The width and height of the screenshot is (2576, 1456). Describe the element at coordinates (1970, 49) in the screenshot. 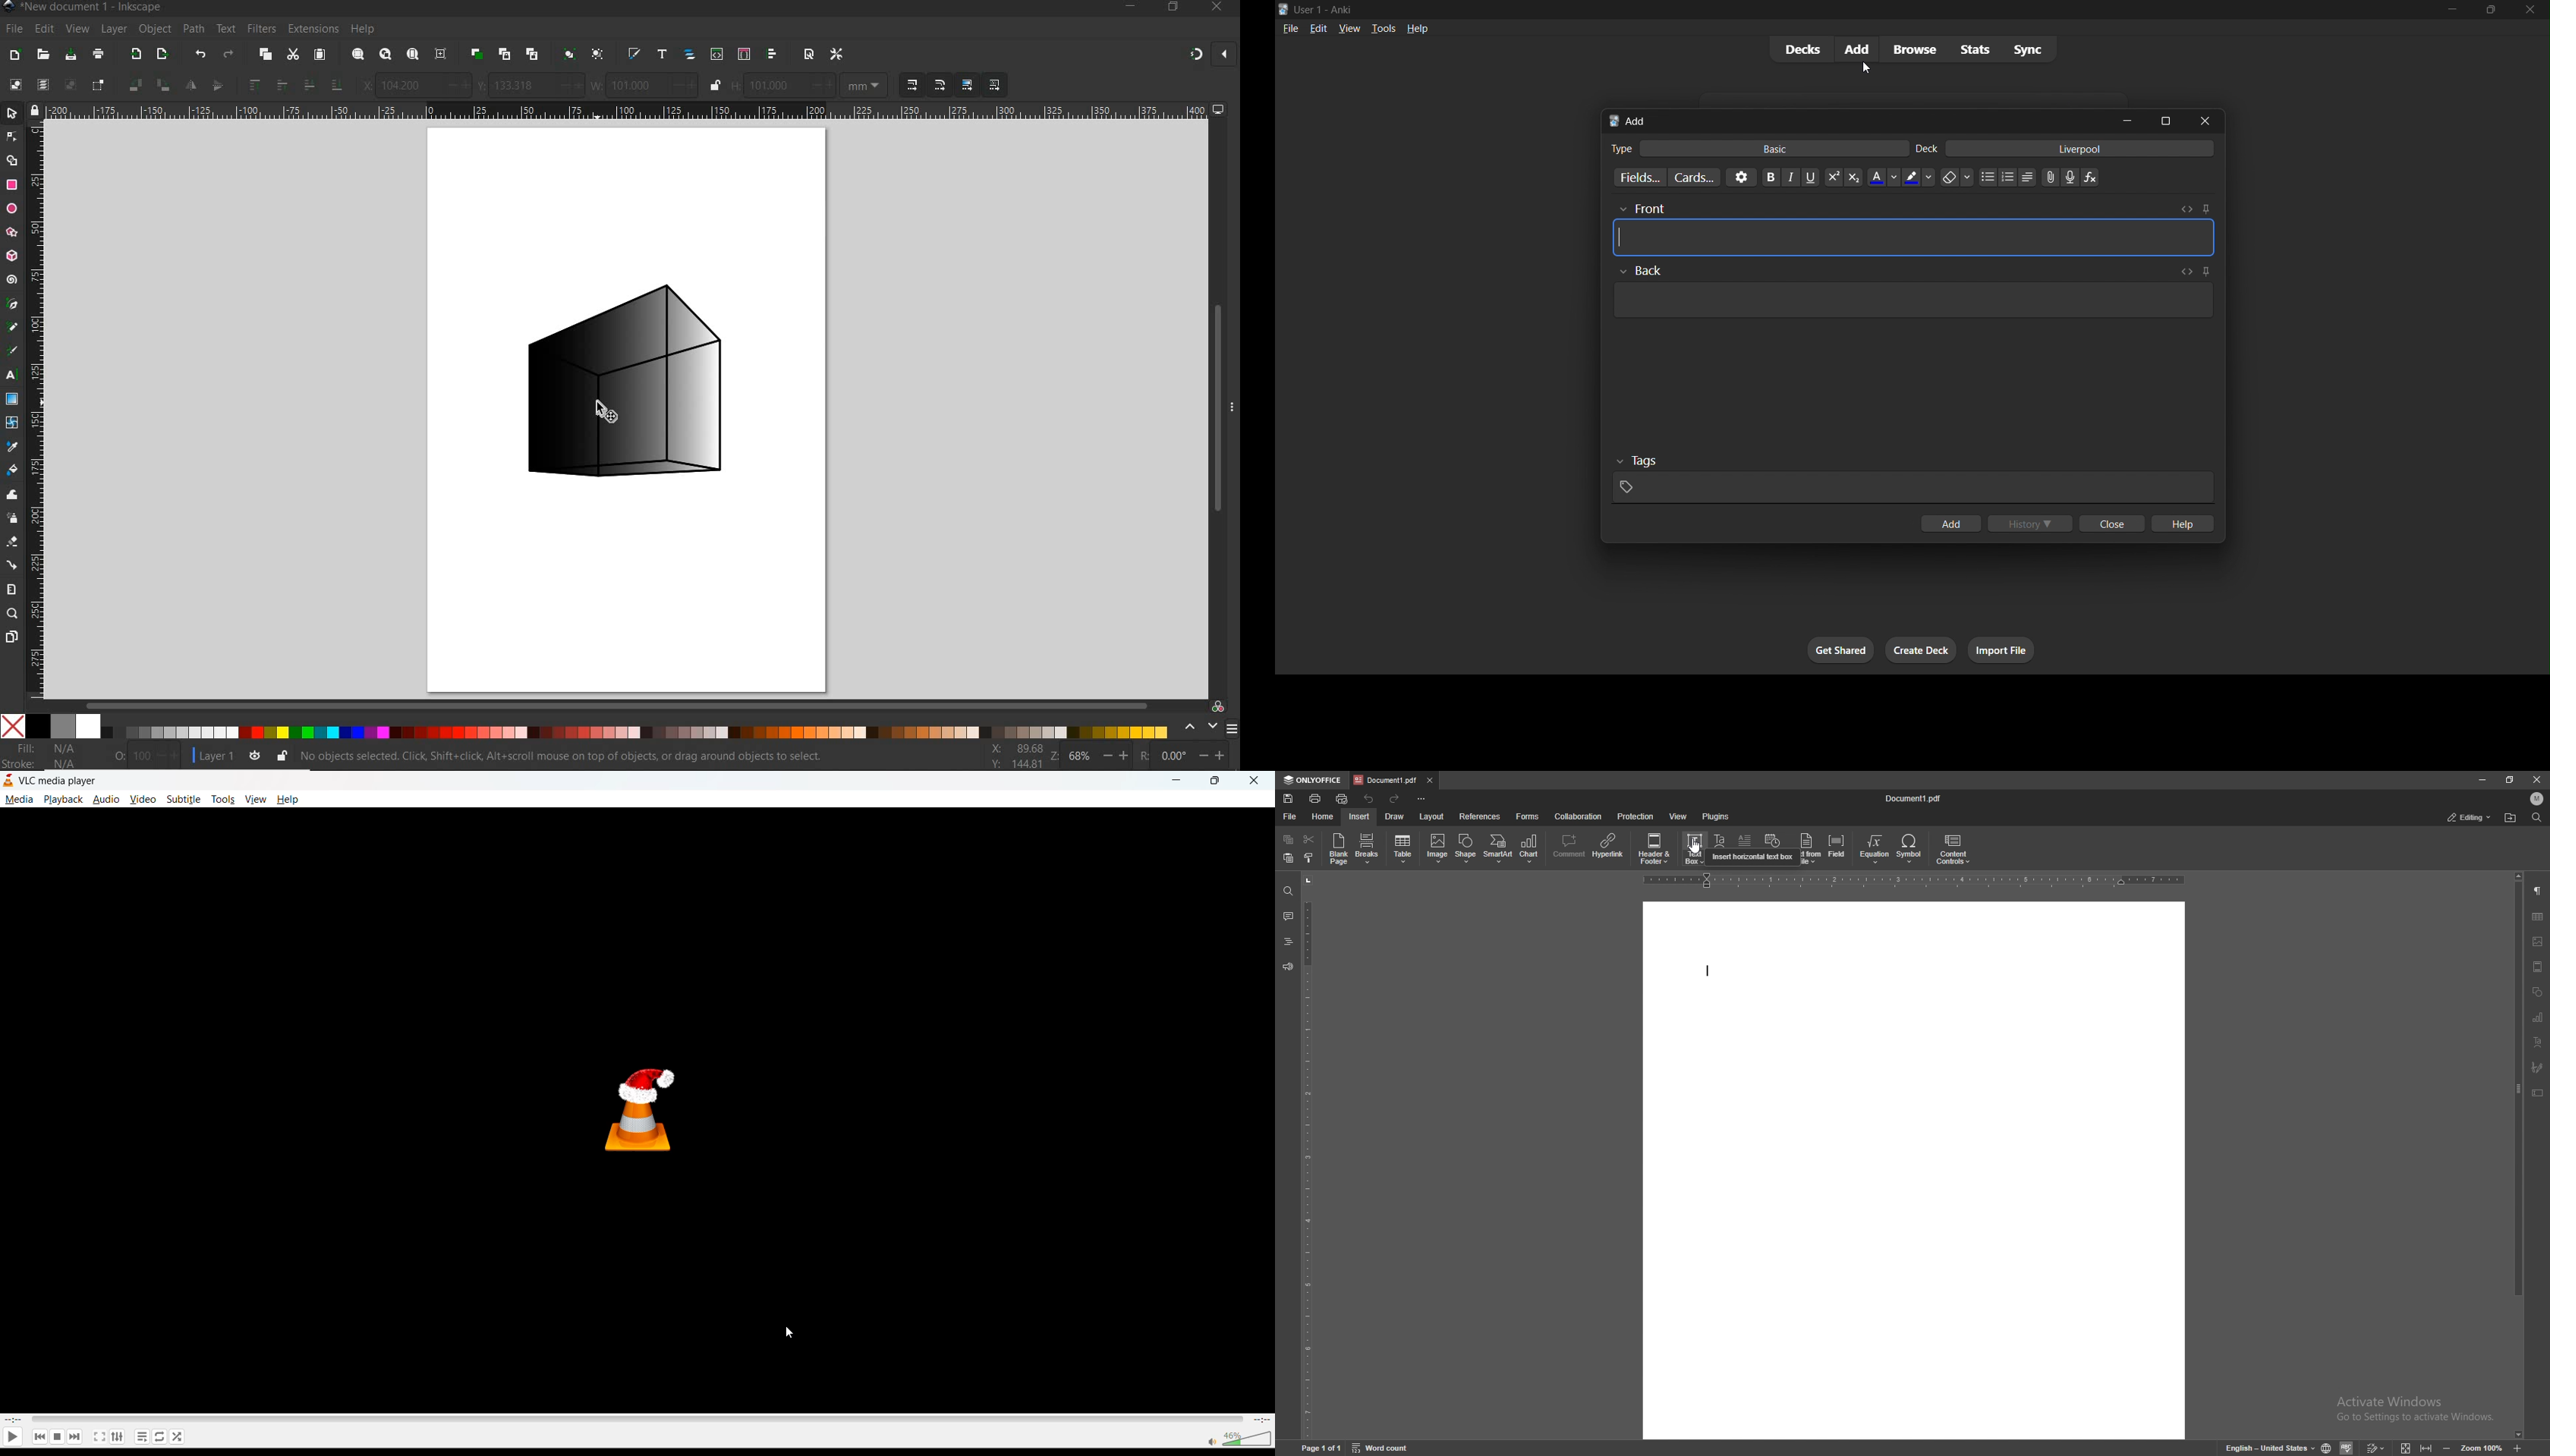

I see `stats` at that location.